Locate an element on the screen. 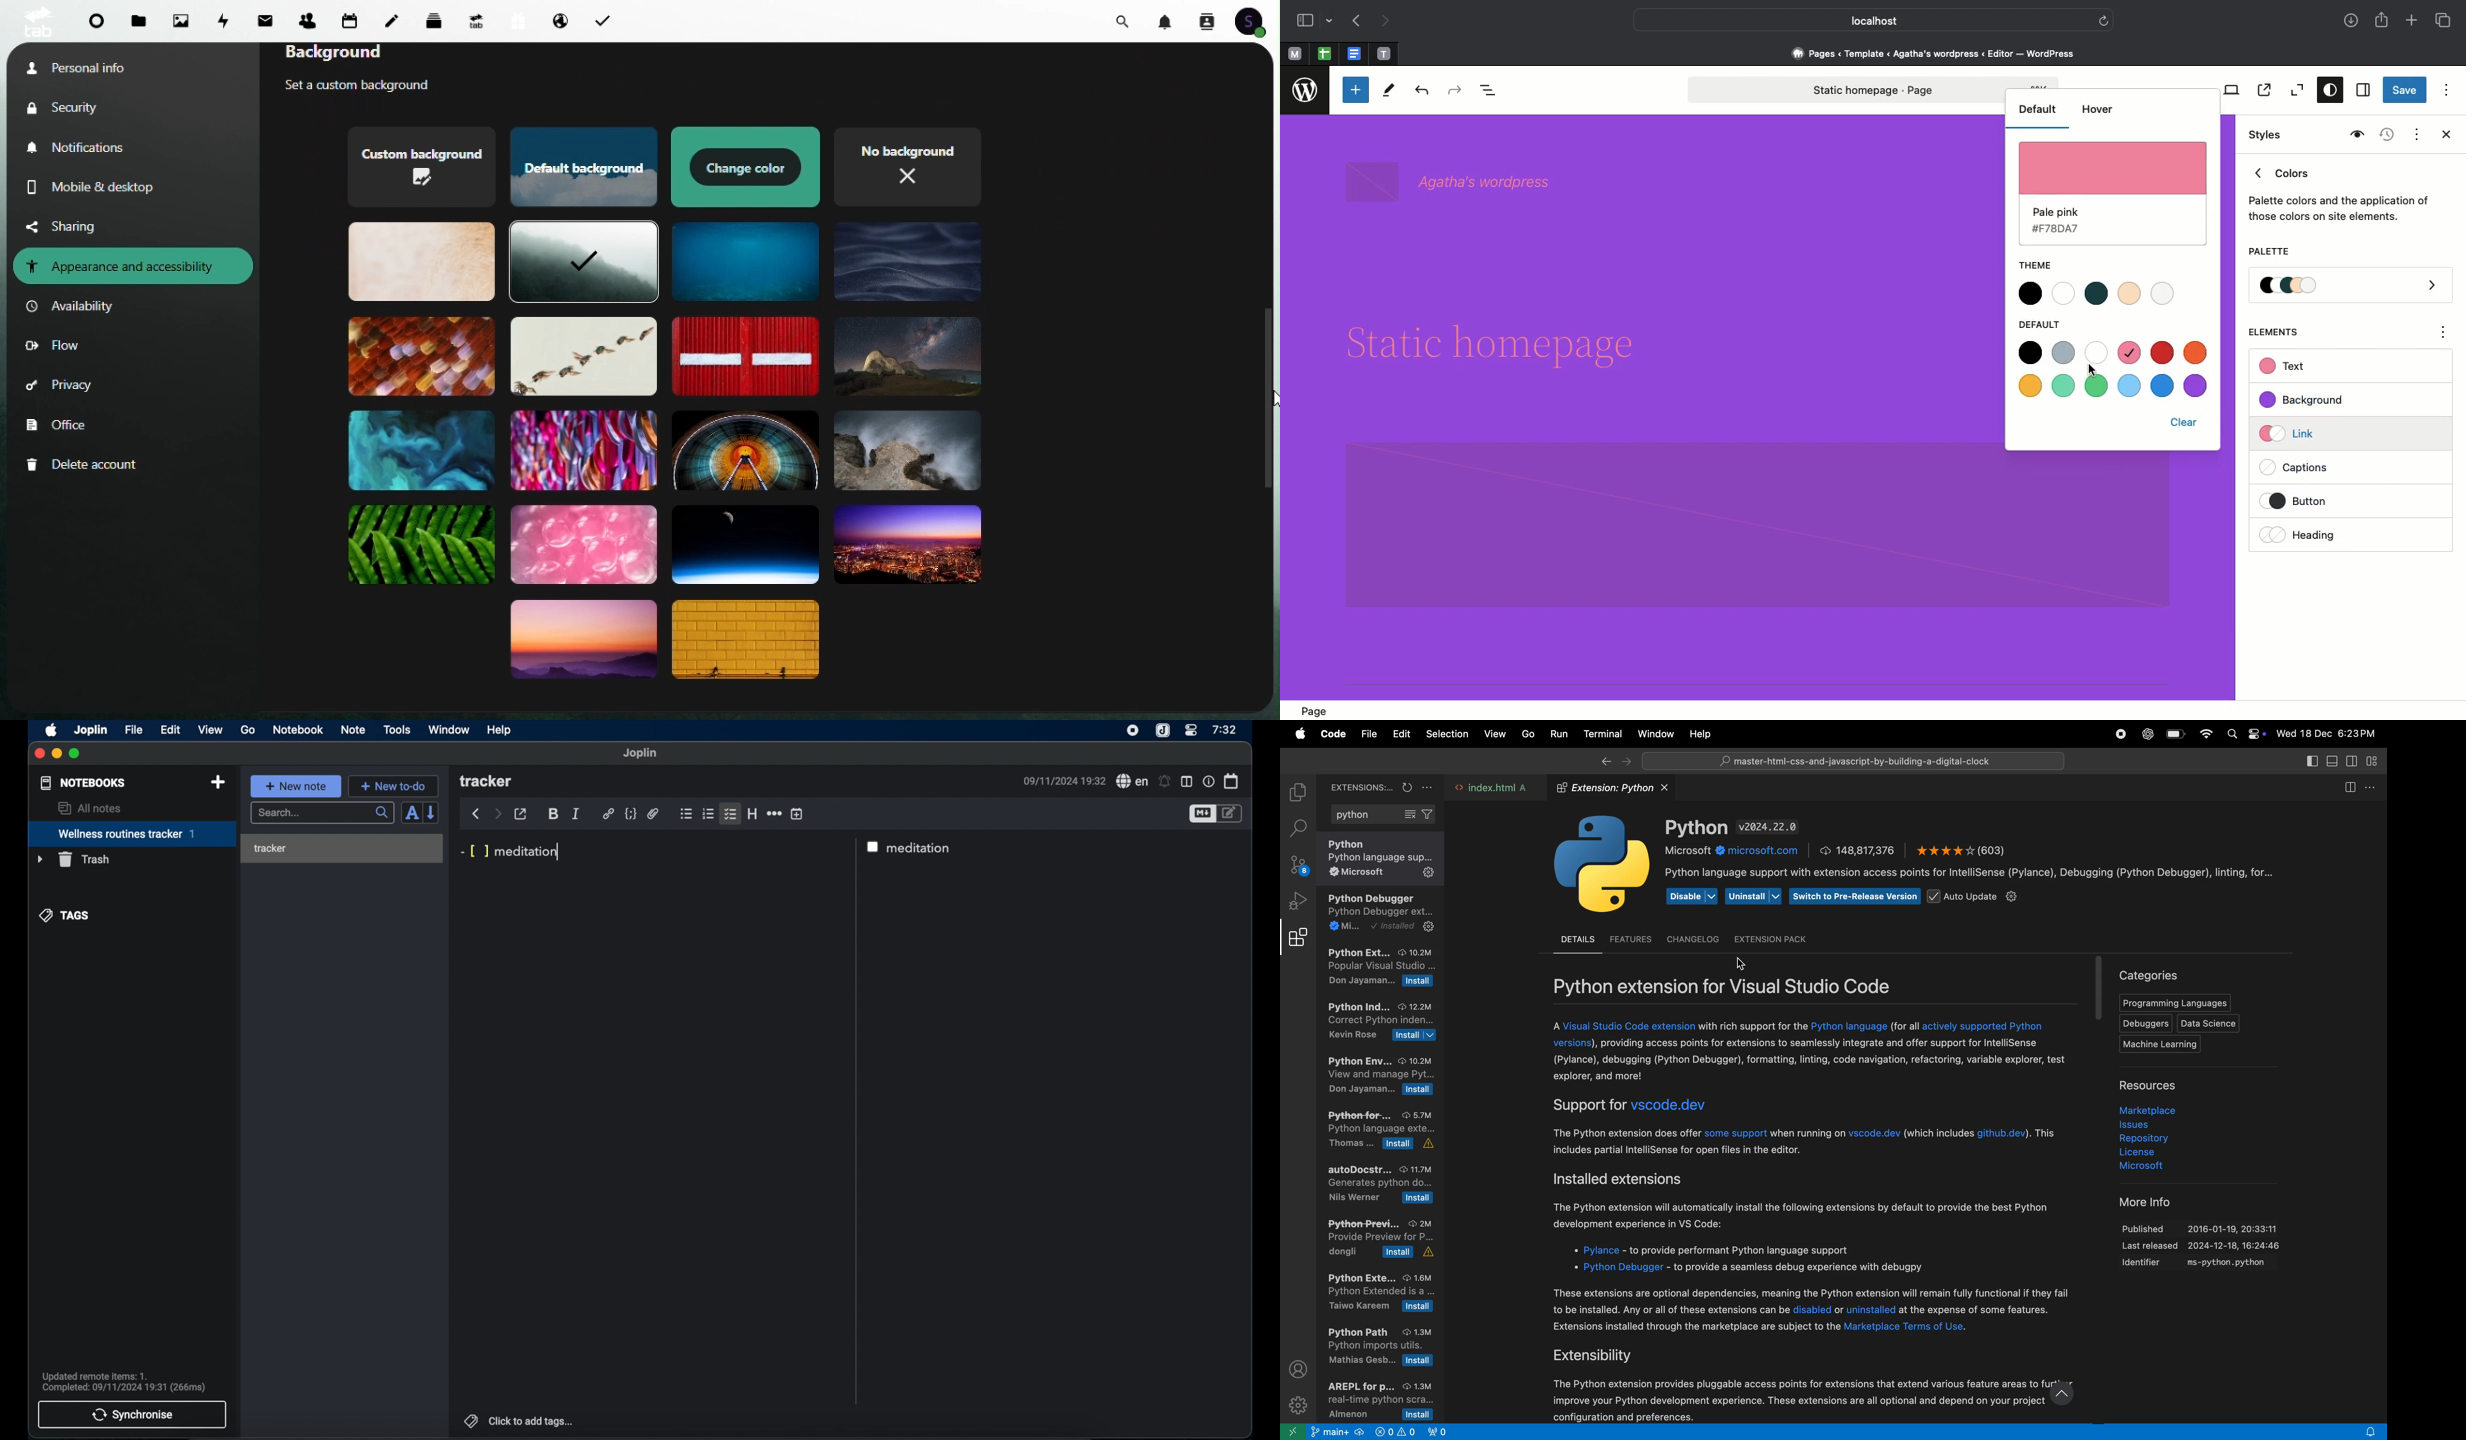  python boot strap extension is located at coordinates (1379, 1293).